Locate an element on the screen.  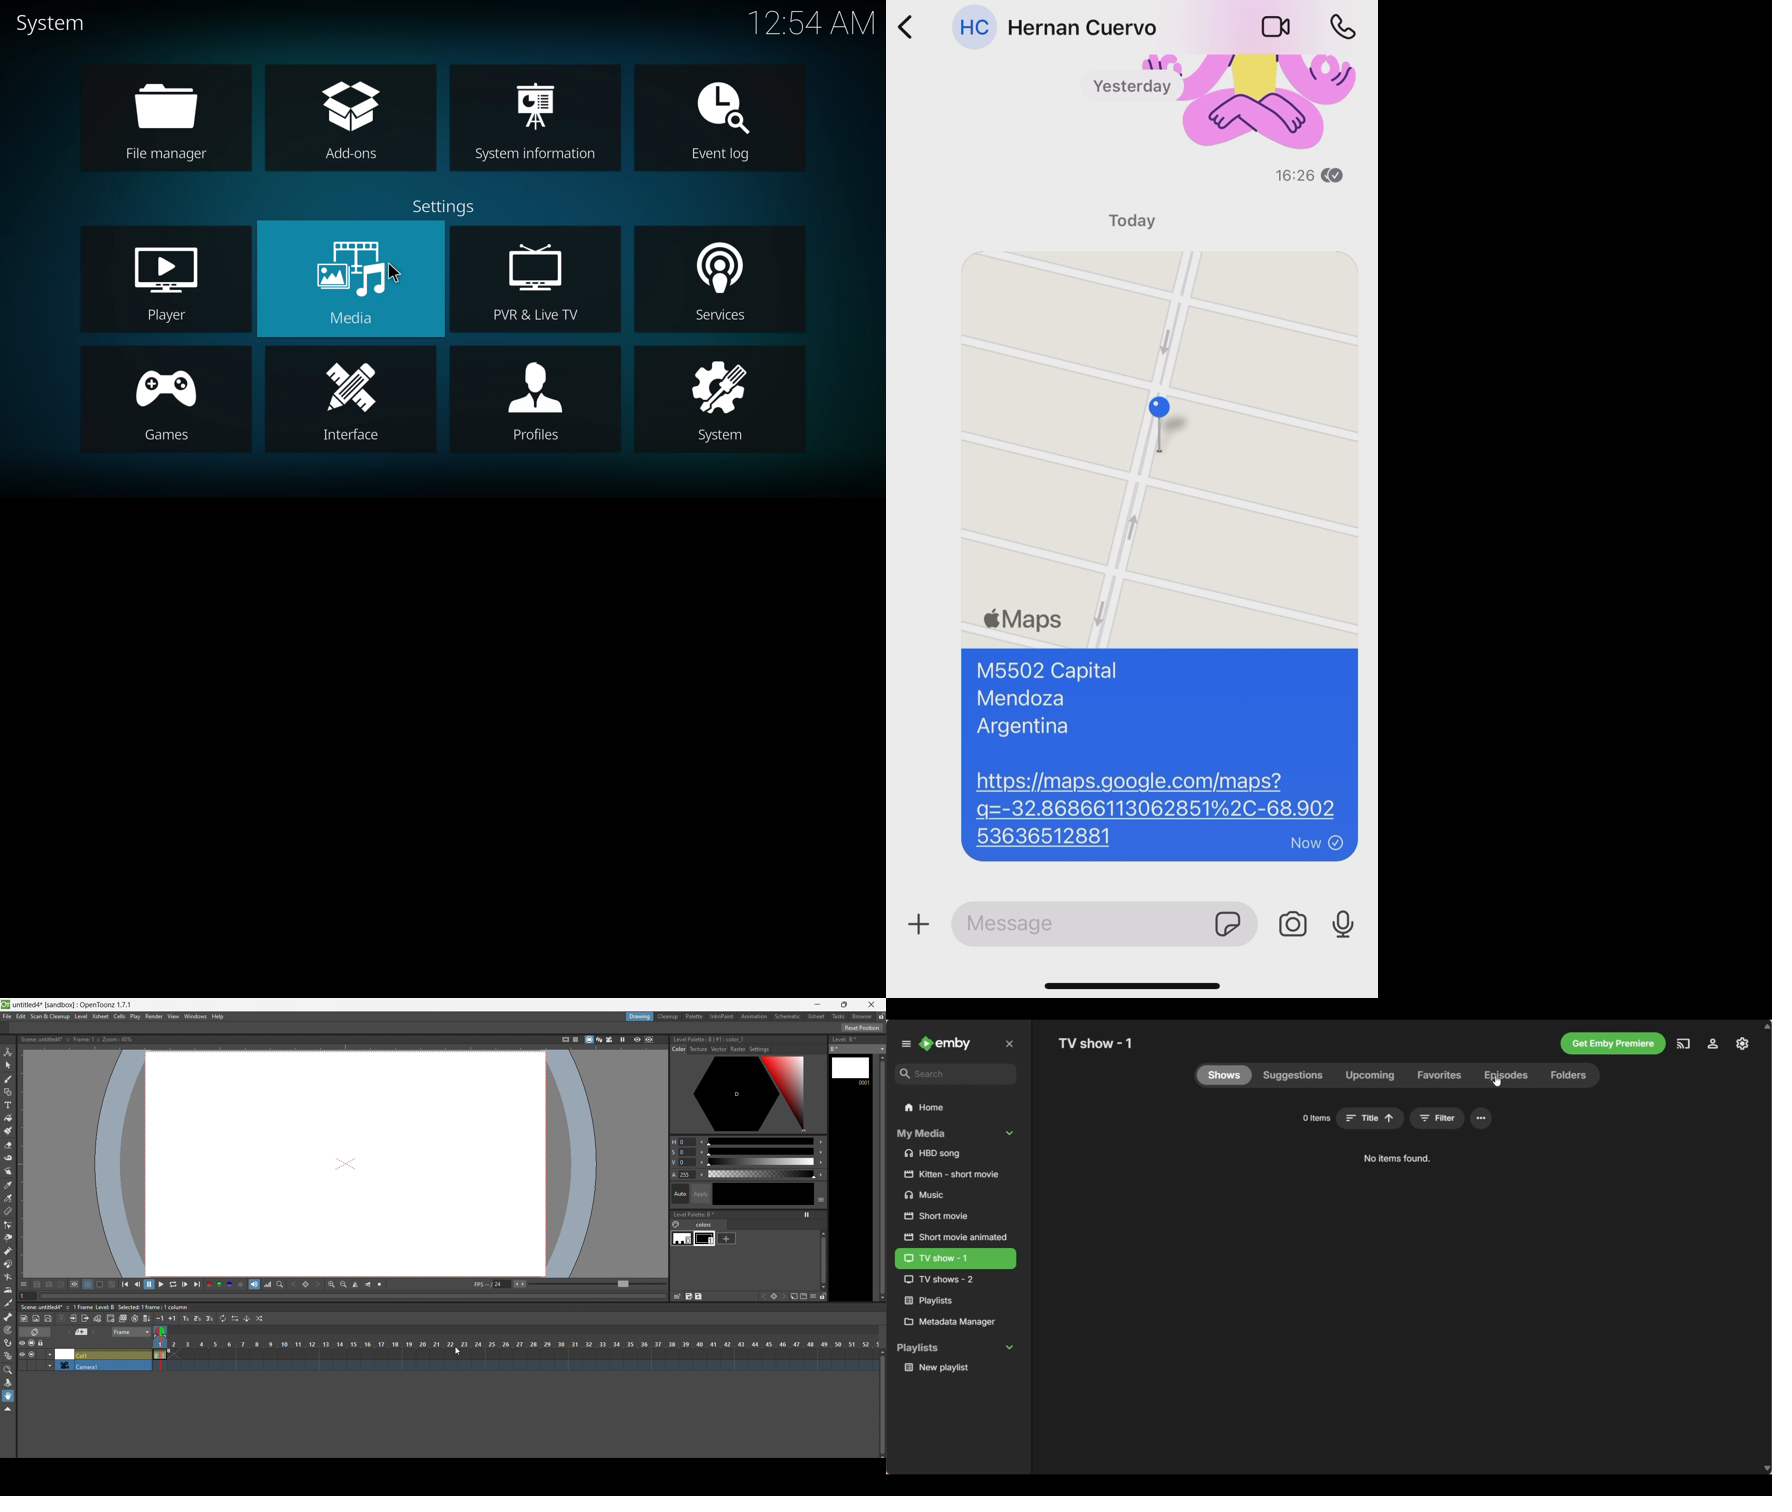
swing is located at coordinates (246, 1319).